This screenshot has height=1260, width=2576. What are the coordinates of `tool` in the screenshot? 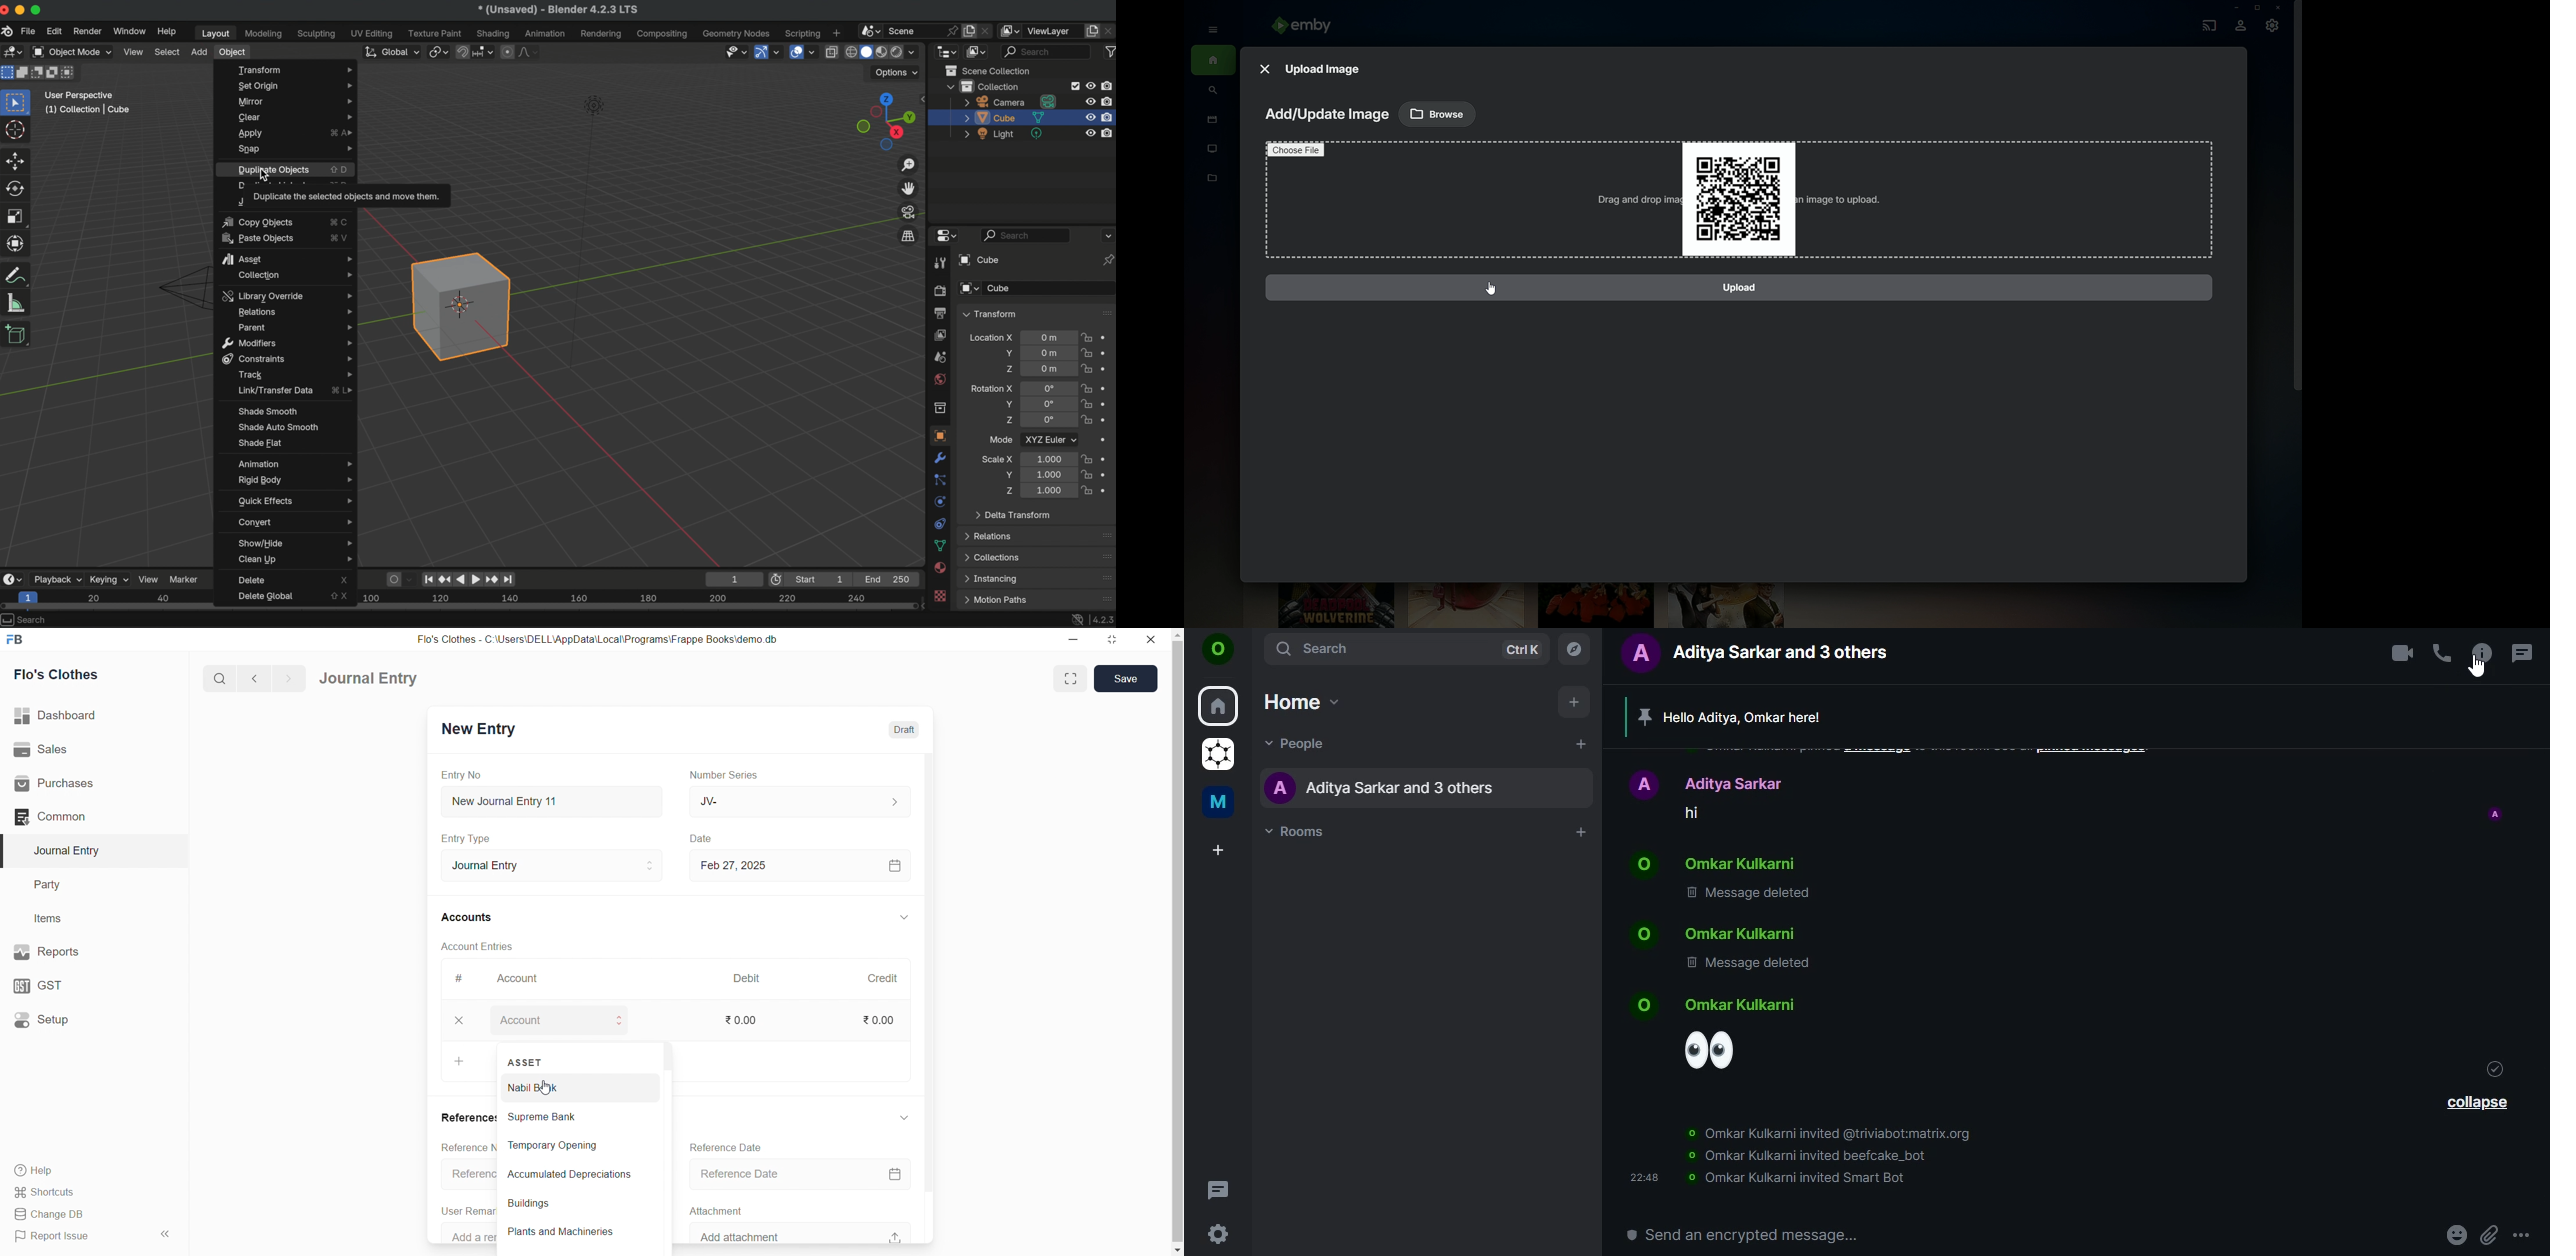 It's located at (939, 264).